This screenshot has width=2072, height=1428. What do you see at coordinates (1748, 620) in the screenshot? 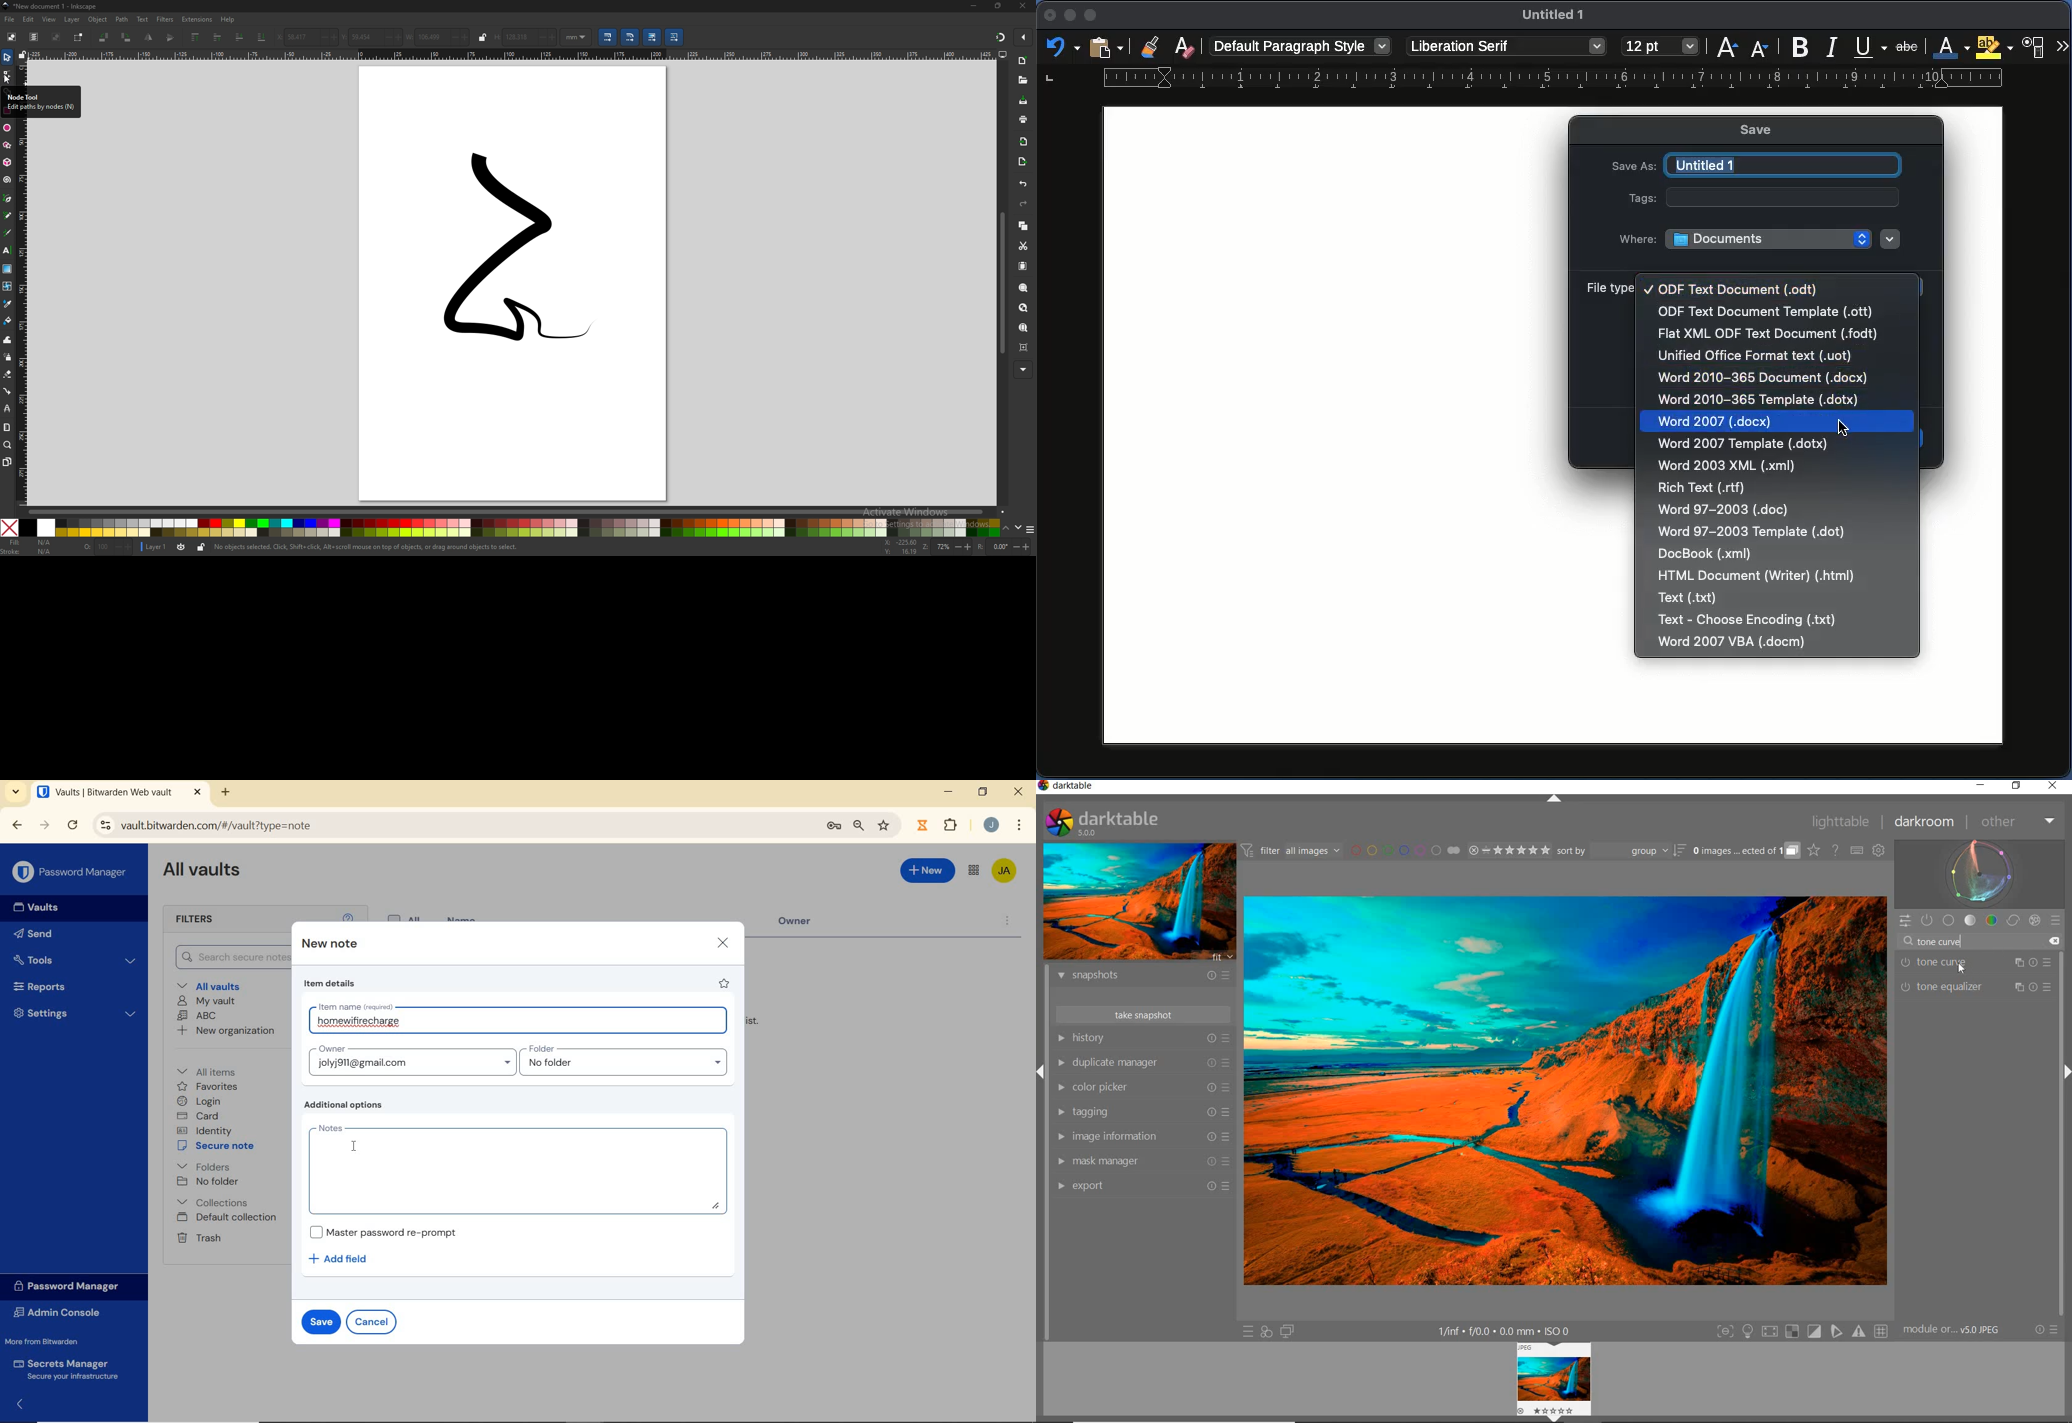
I see `txt` at bounding box center [1748, 620].